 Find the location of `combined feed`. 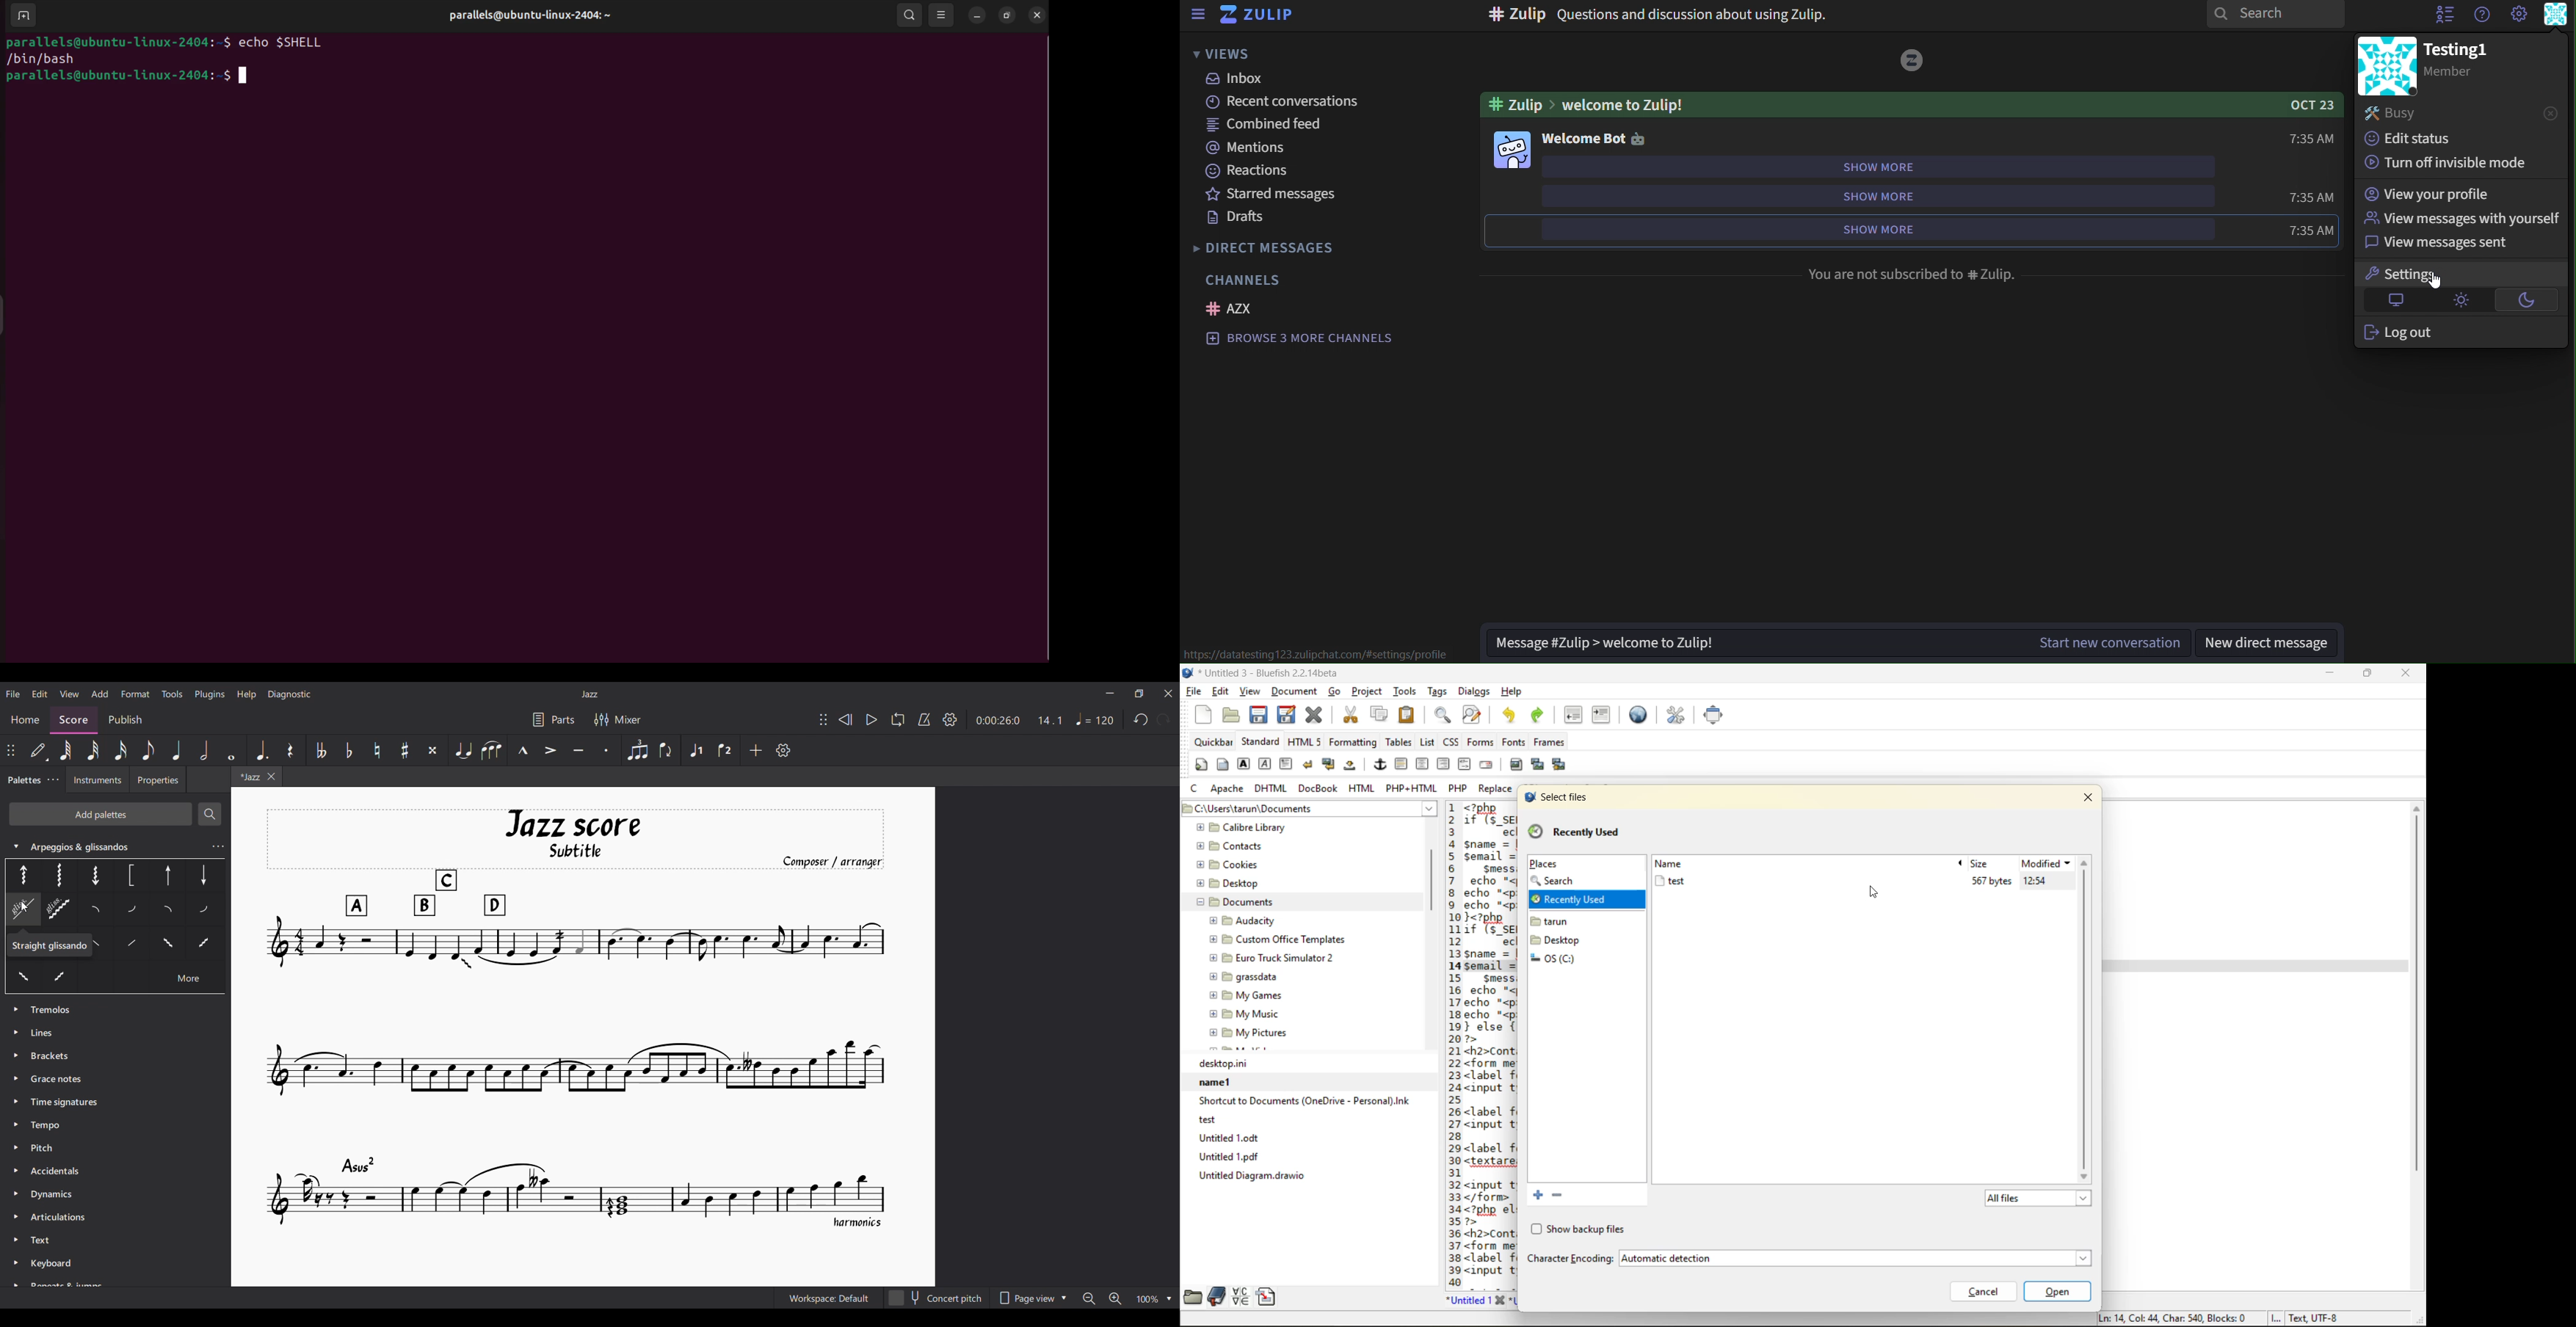

combined feed is located at coordinates (1266, 123).